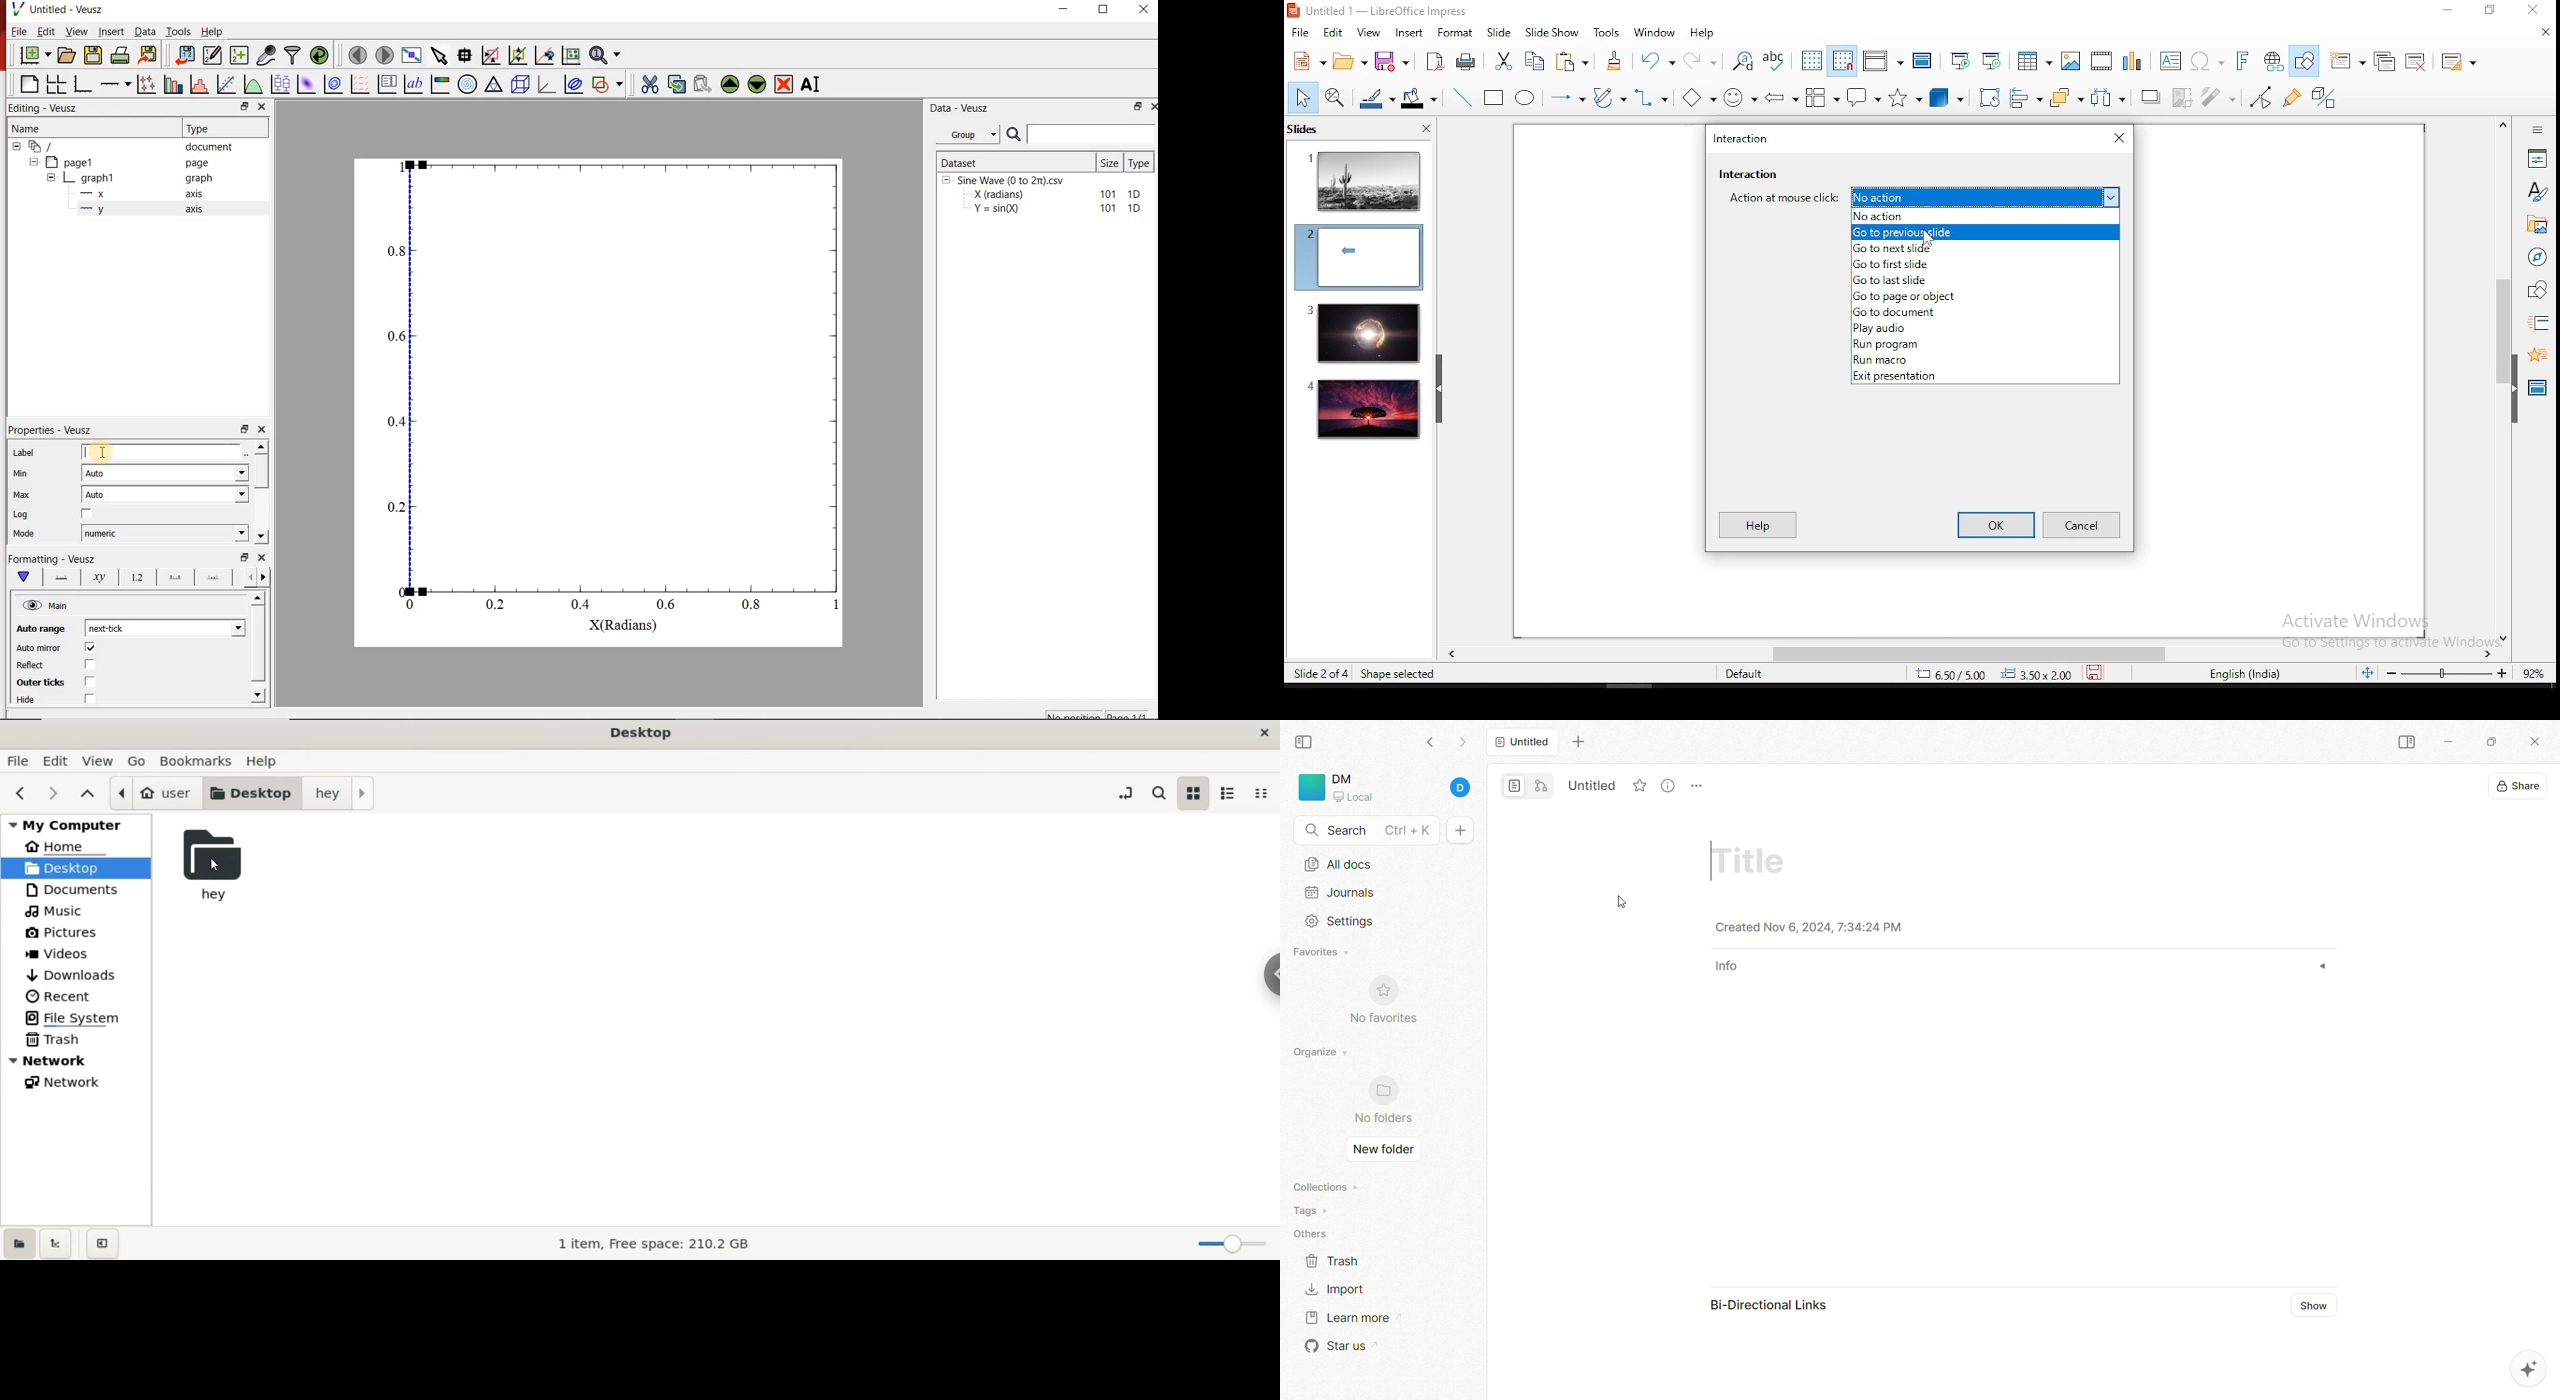 The width and height of the screenshot is (2576, 1400). What do you see at coordinates (57, 84) in the screenshot?
I see `arrange graph` at bounding box center [57, 84].